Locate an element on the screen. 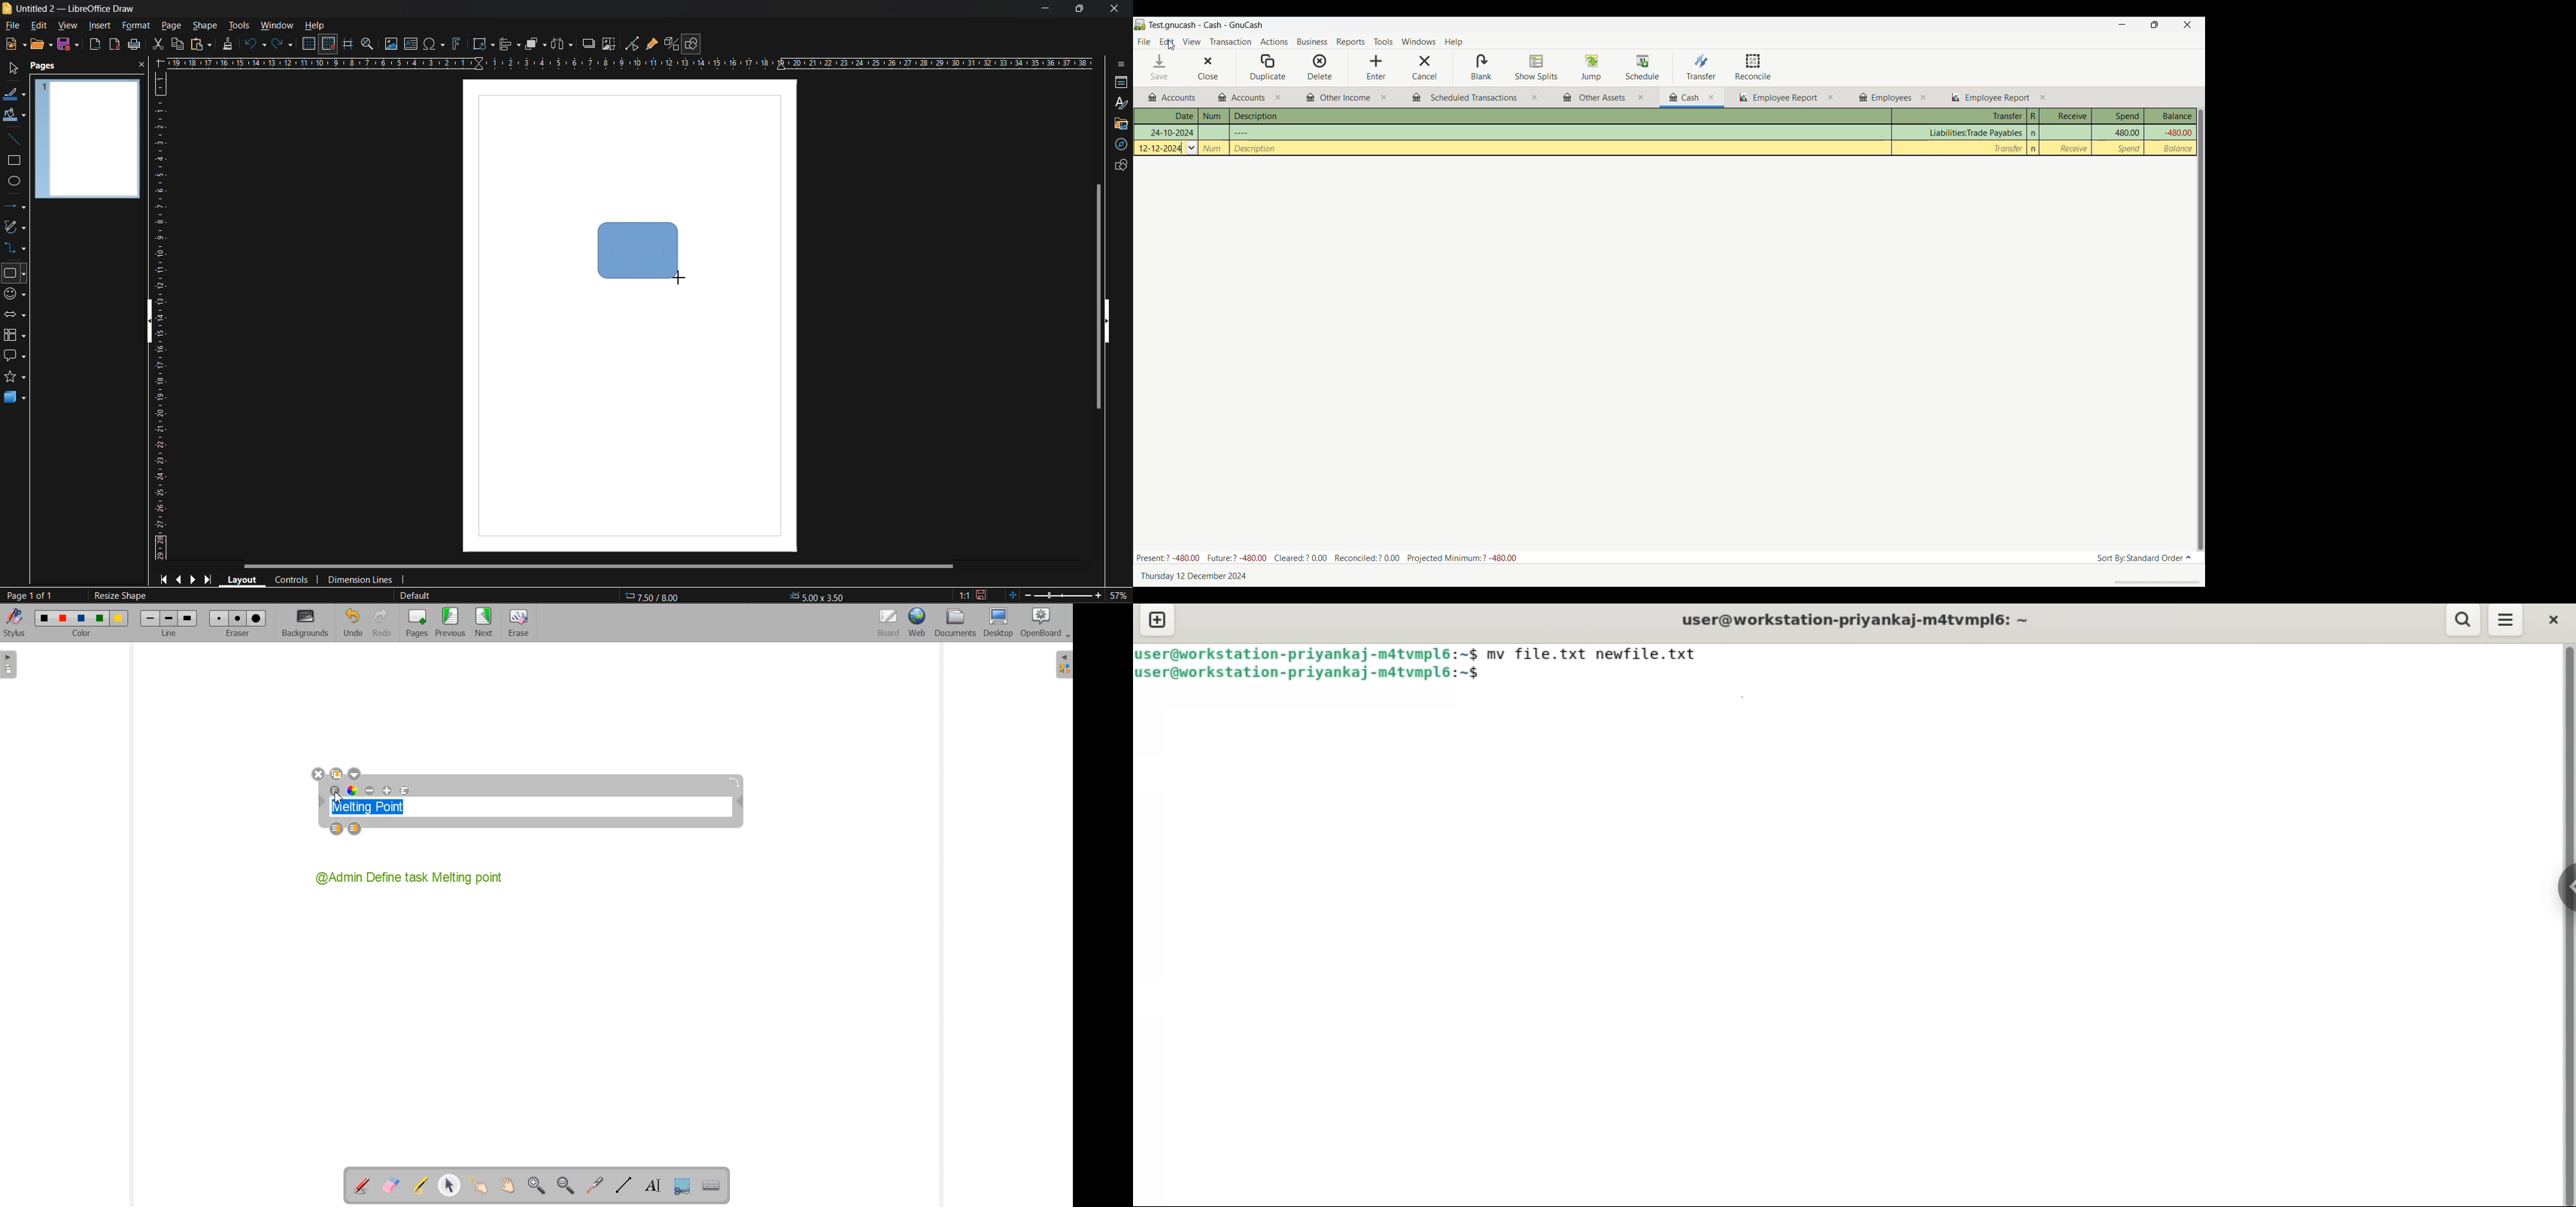 This screenshot has height=1232, width=2576. Desktop is located at coordinates (1000, 623).